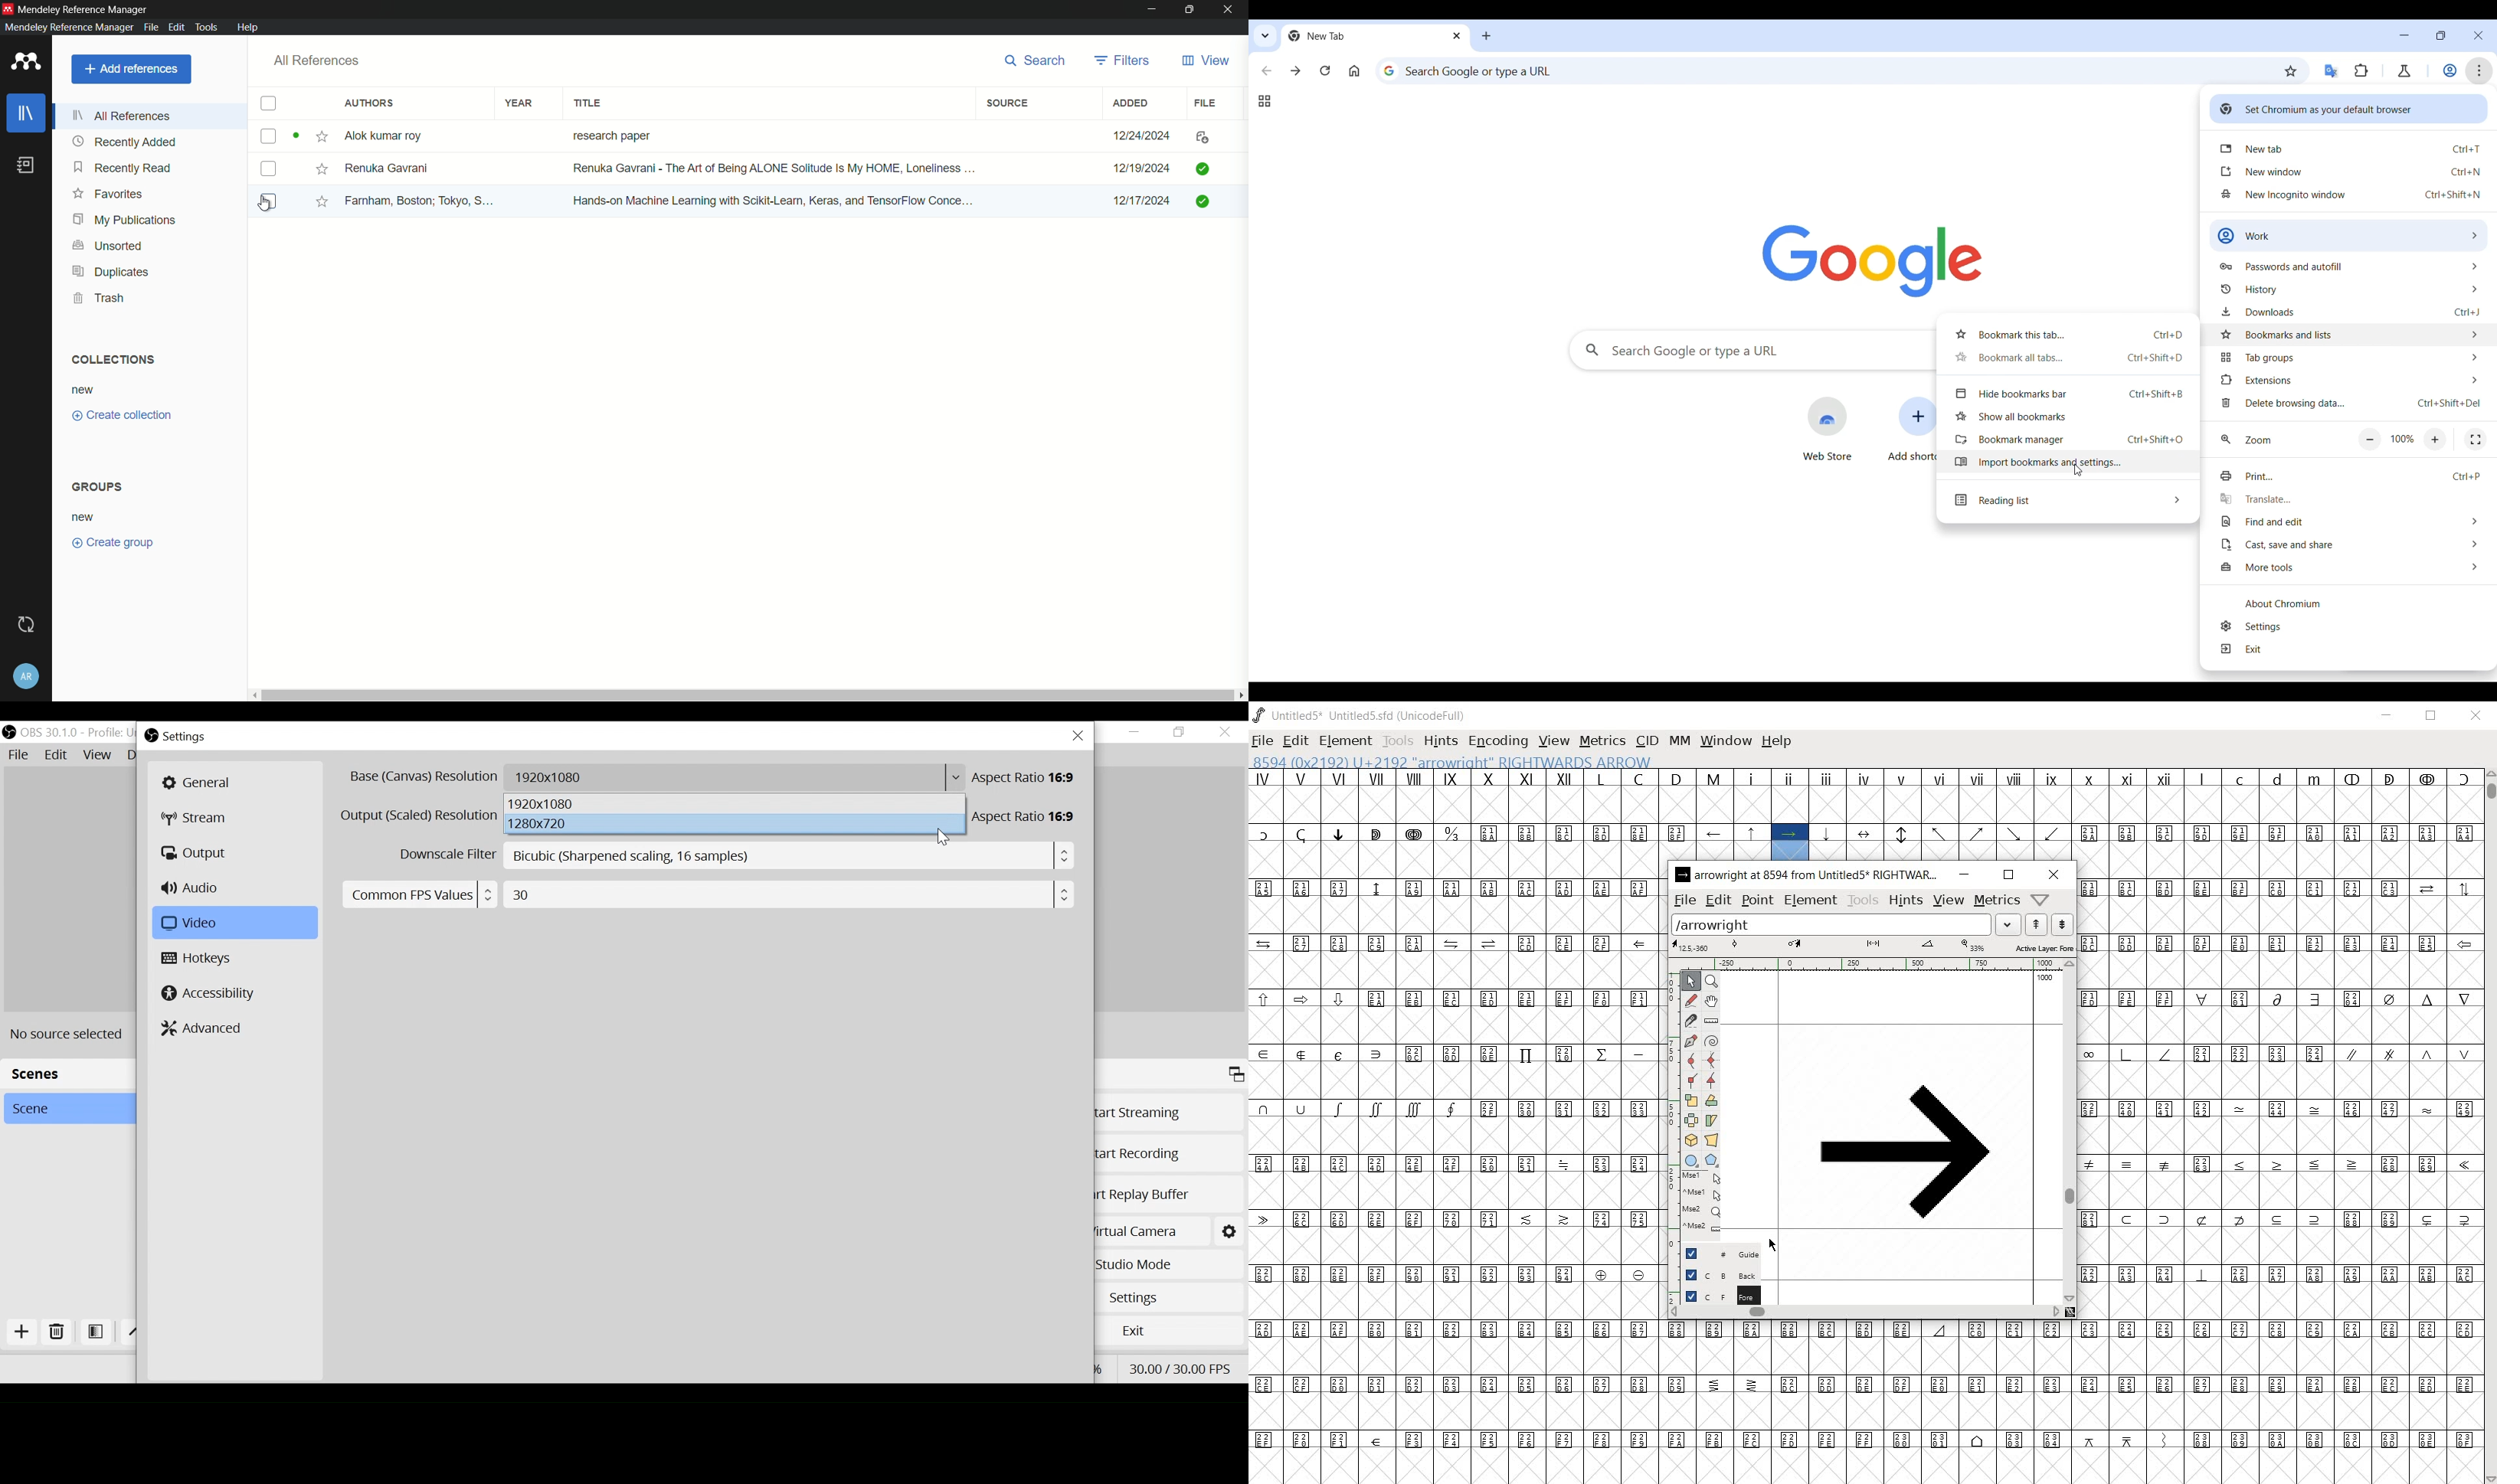 This screenshot has width=2520, height=1484. Describe the element at coordinates (96, 1333) in the screenshot. I see `Open Scene Filter` at that location.